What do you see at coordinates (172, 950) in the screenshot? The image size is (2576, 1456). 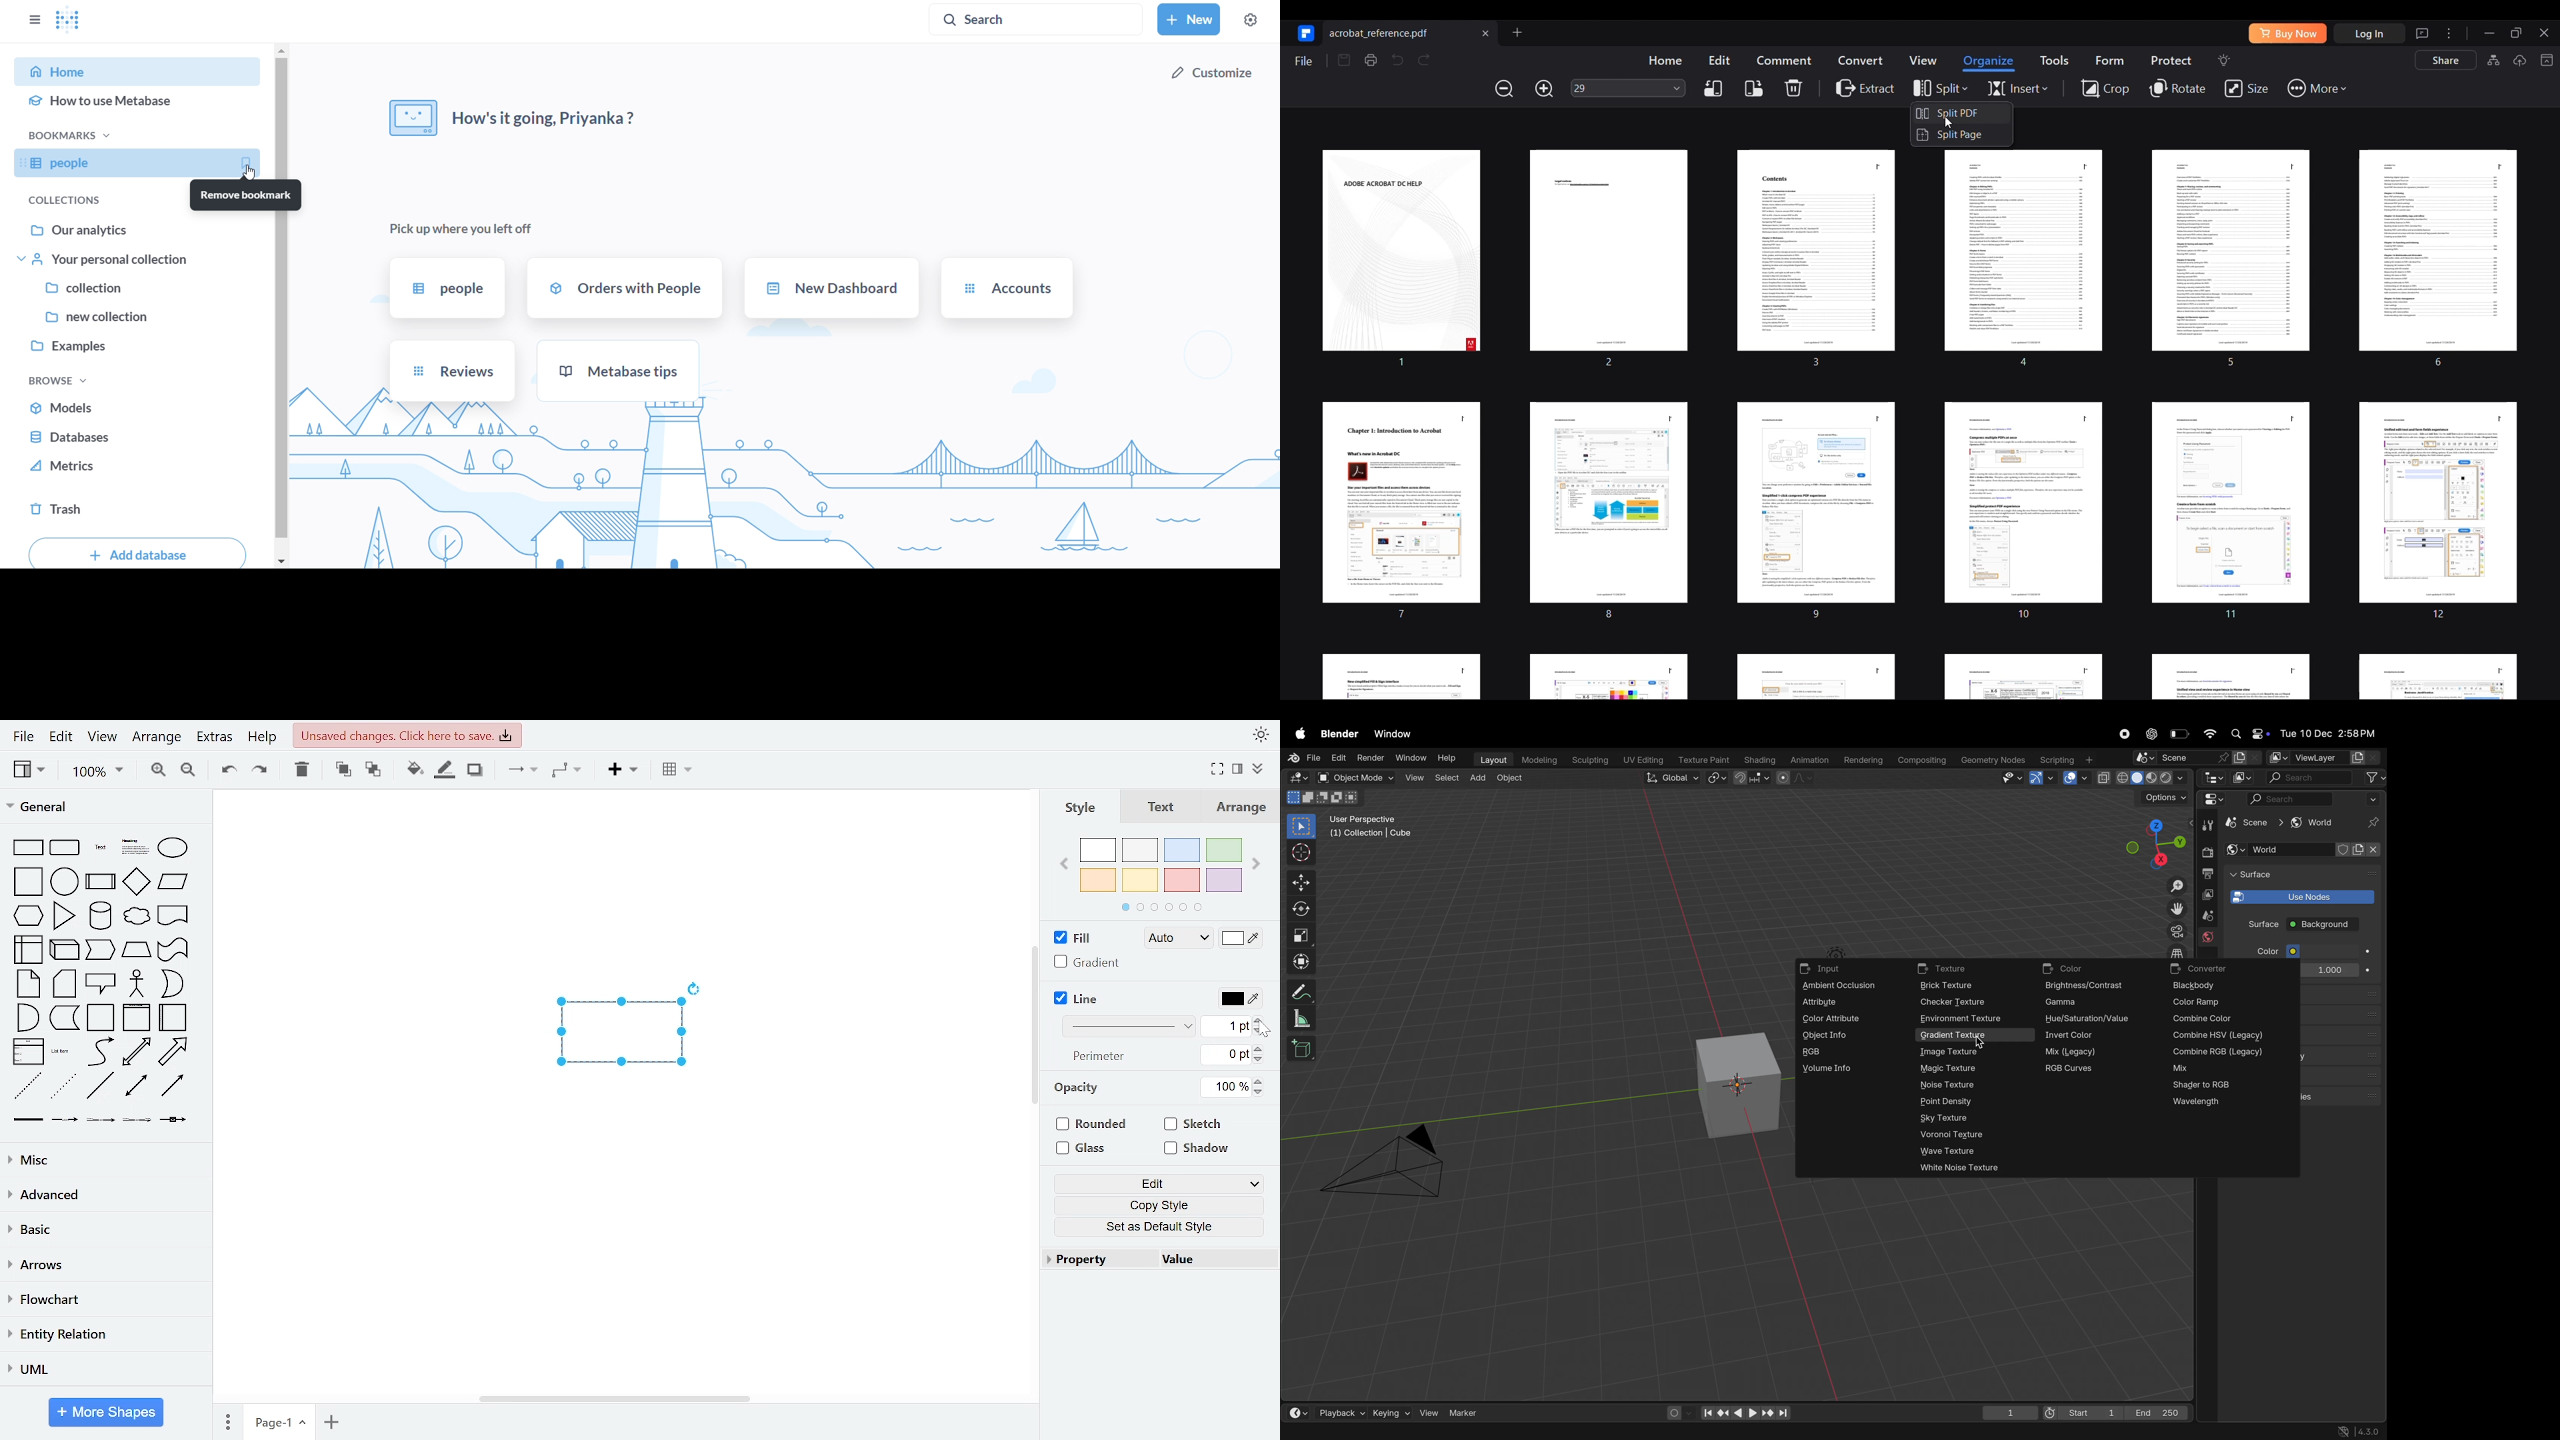 I see `general shapes` at bounding box center [172, 950].